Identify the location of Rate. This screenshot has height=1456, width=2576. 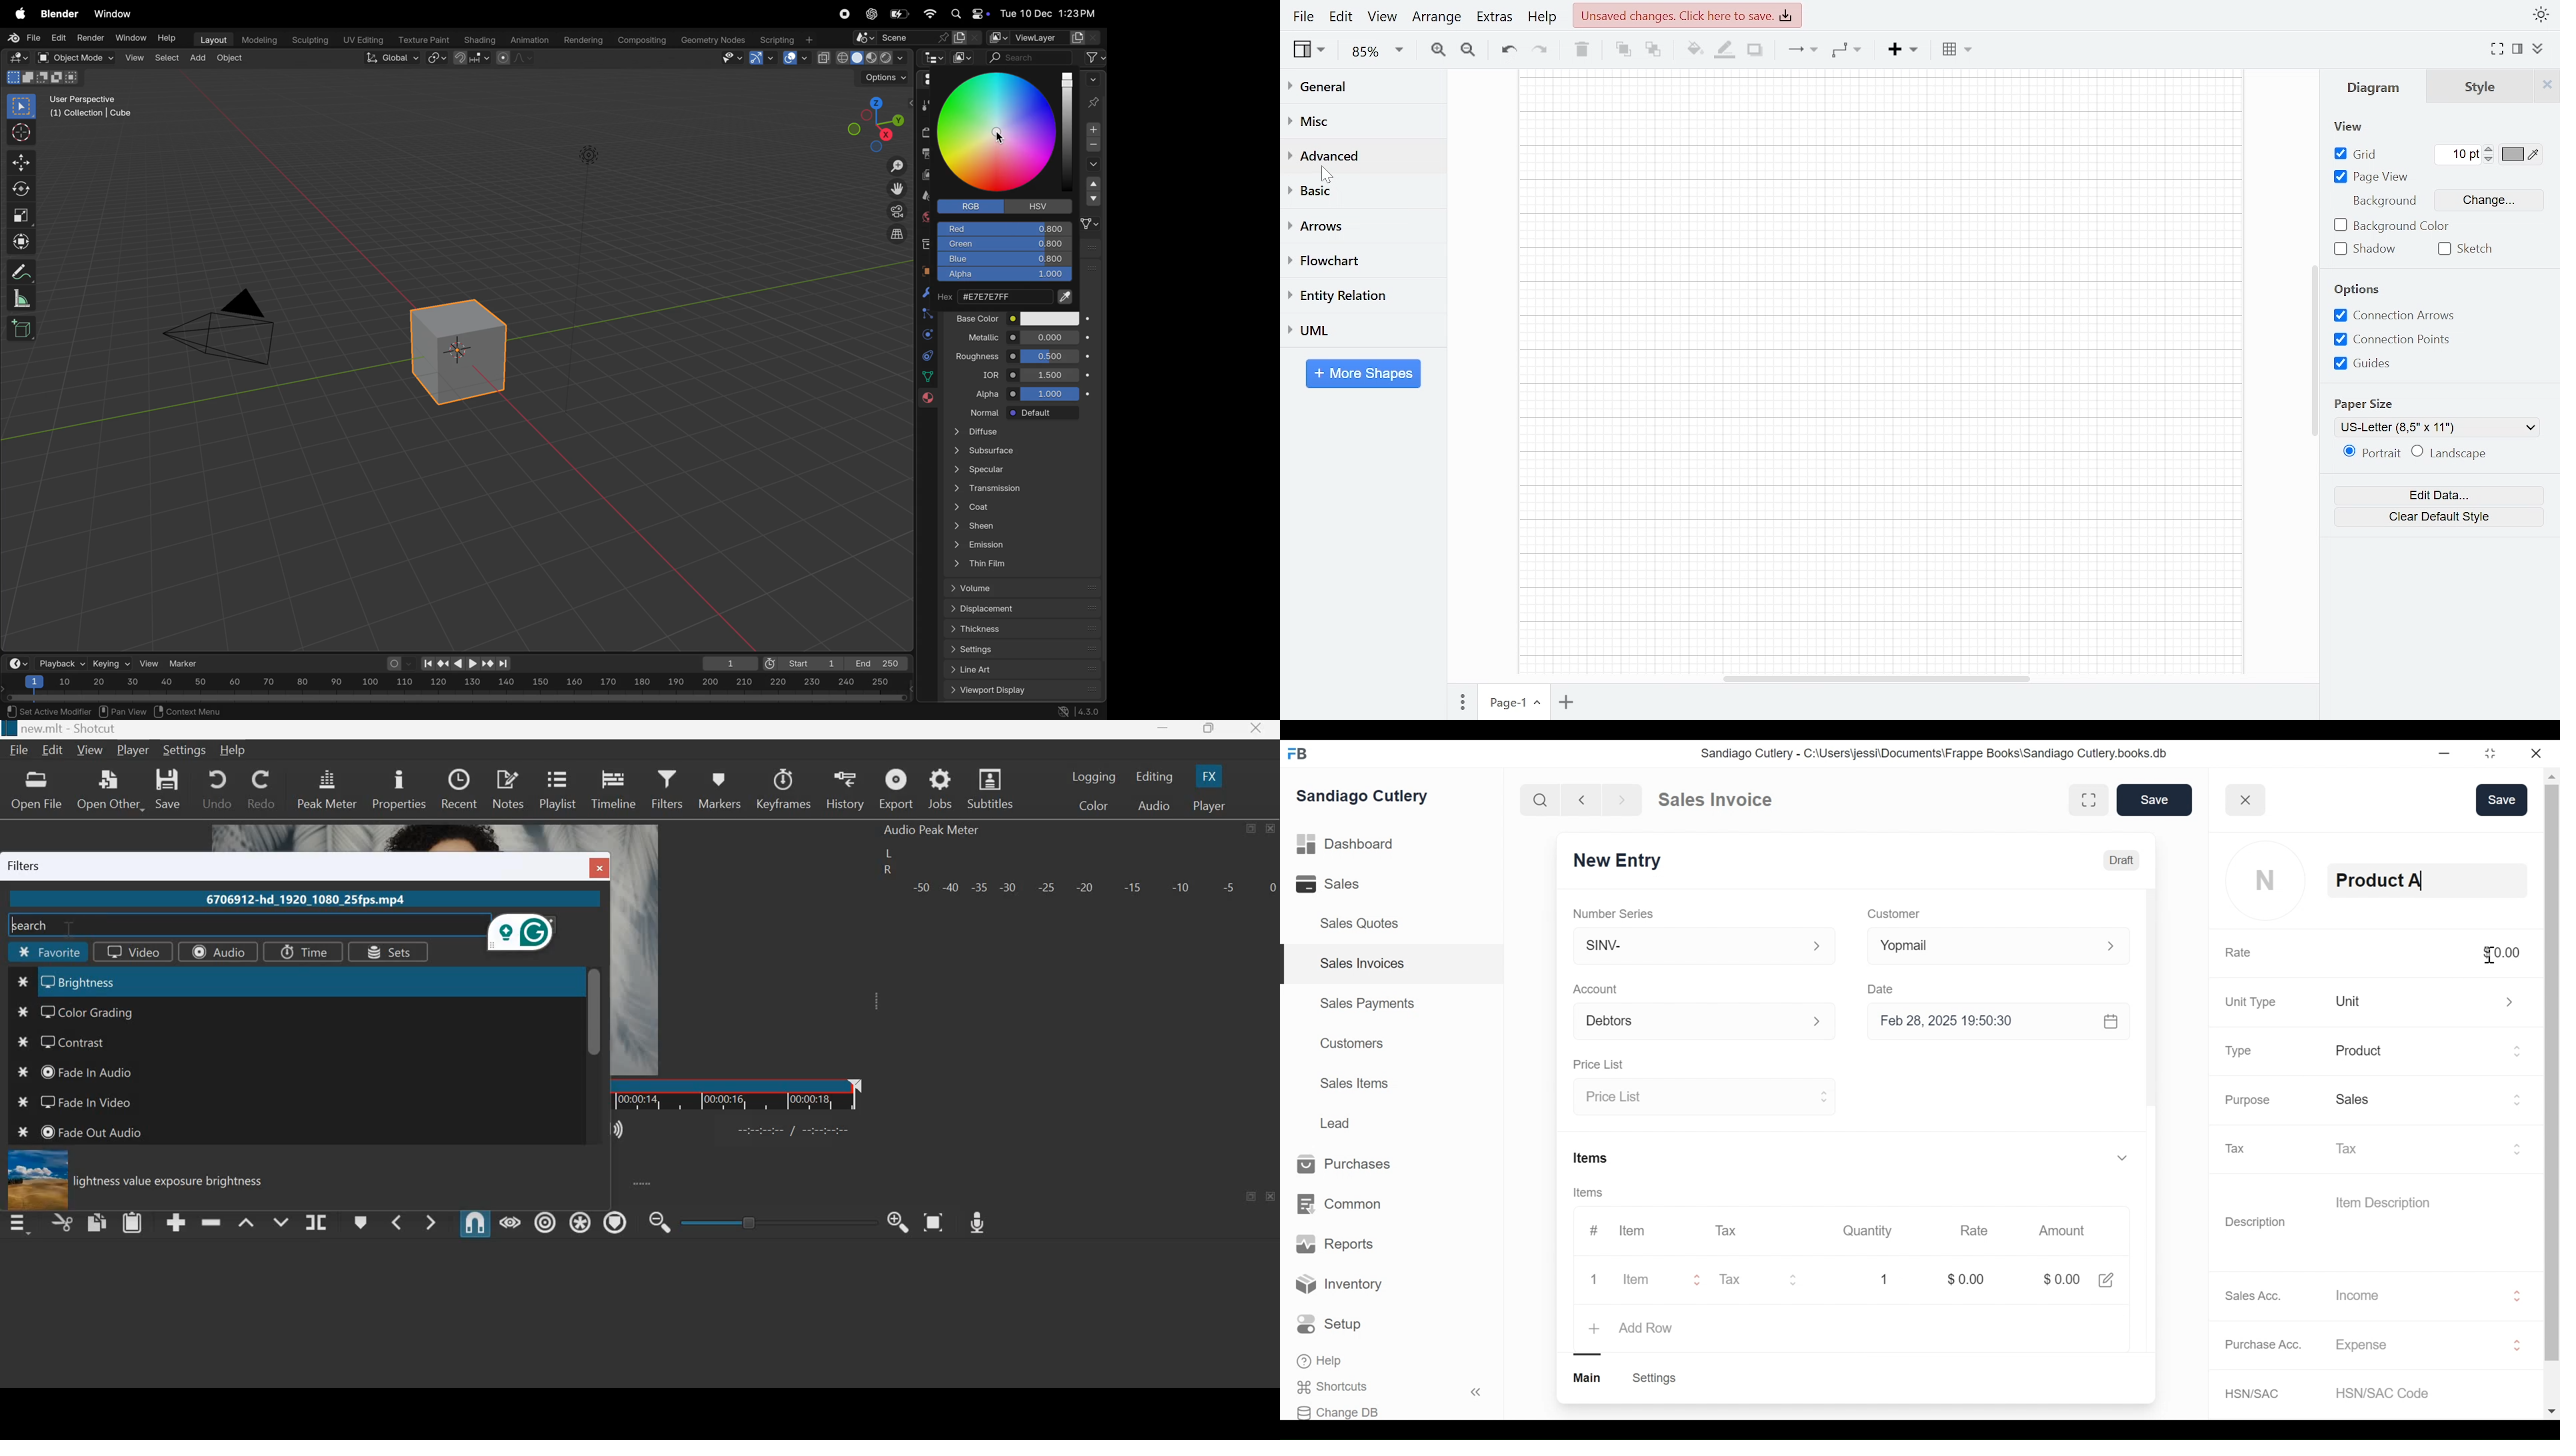
(2238, 953).